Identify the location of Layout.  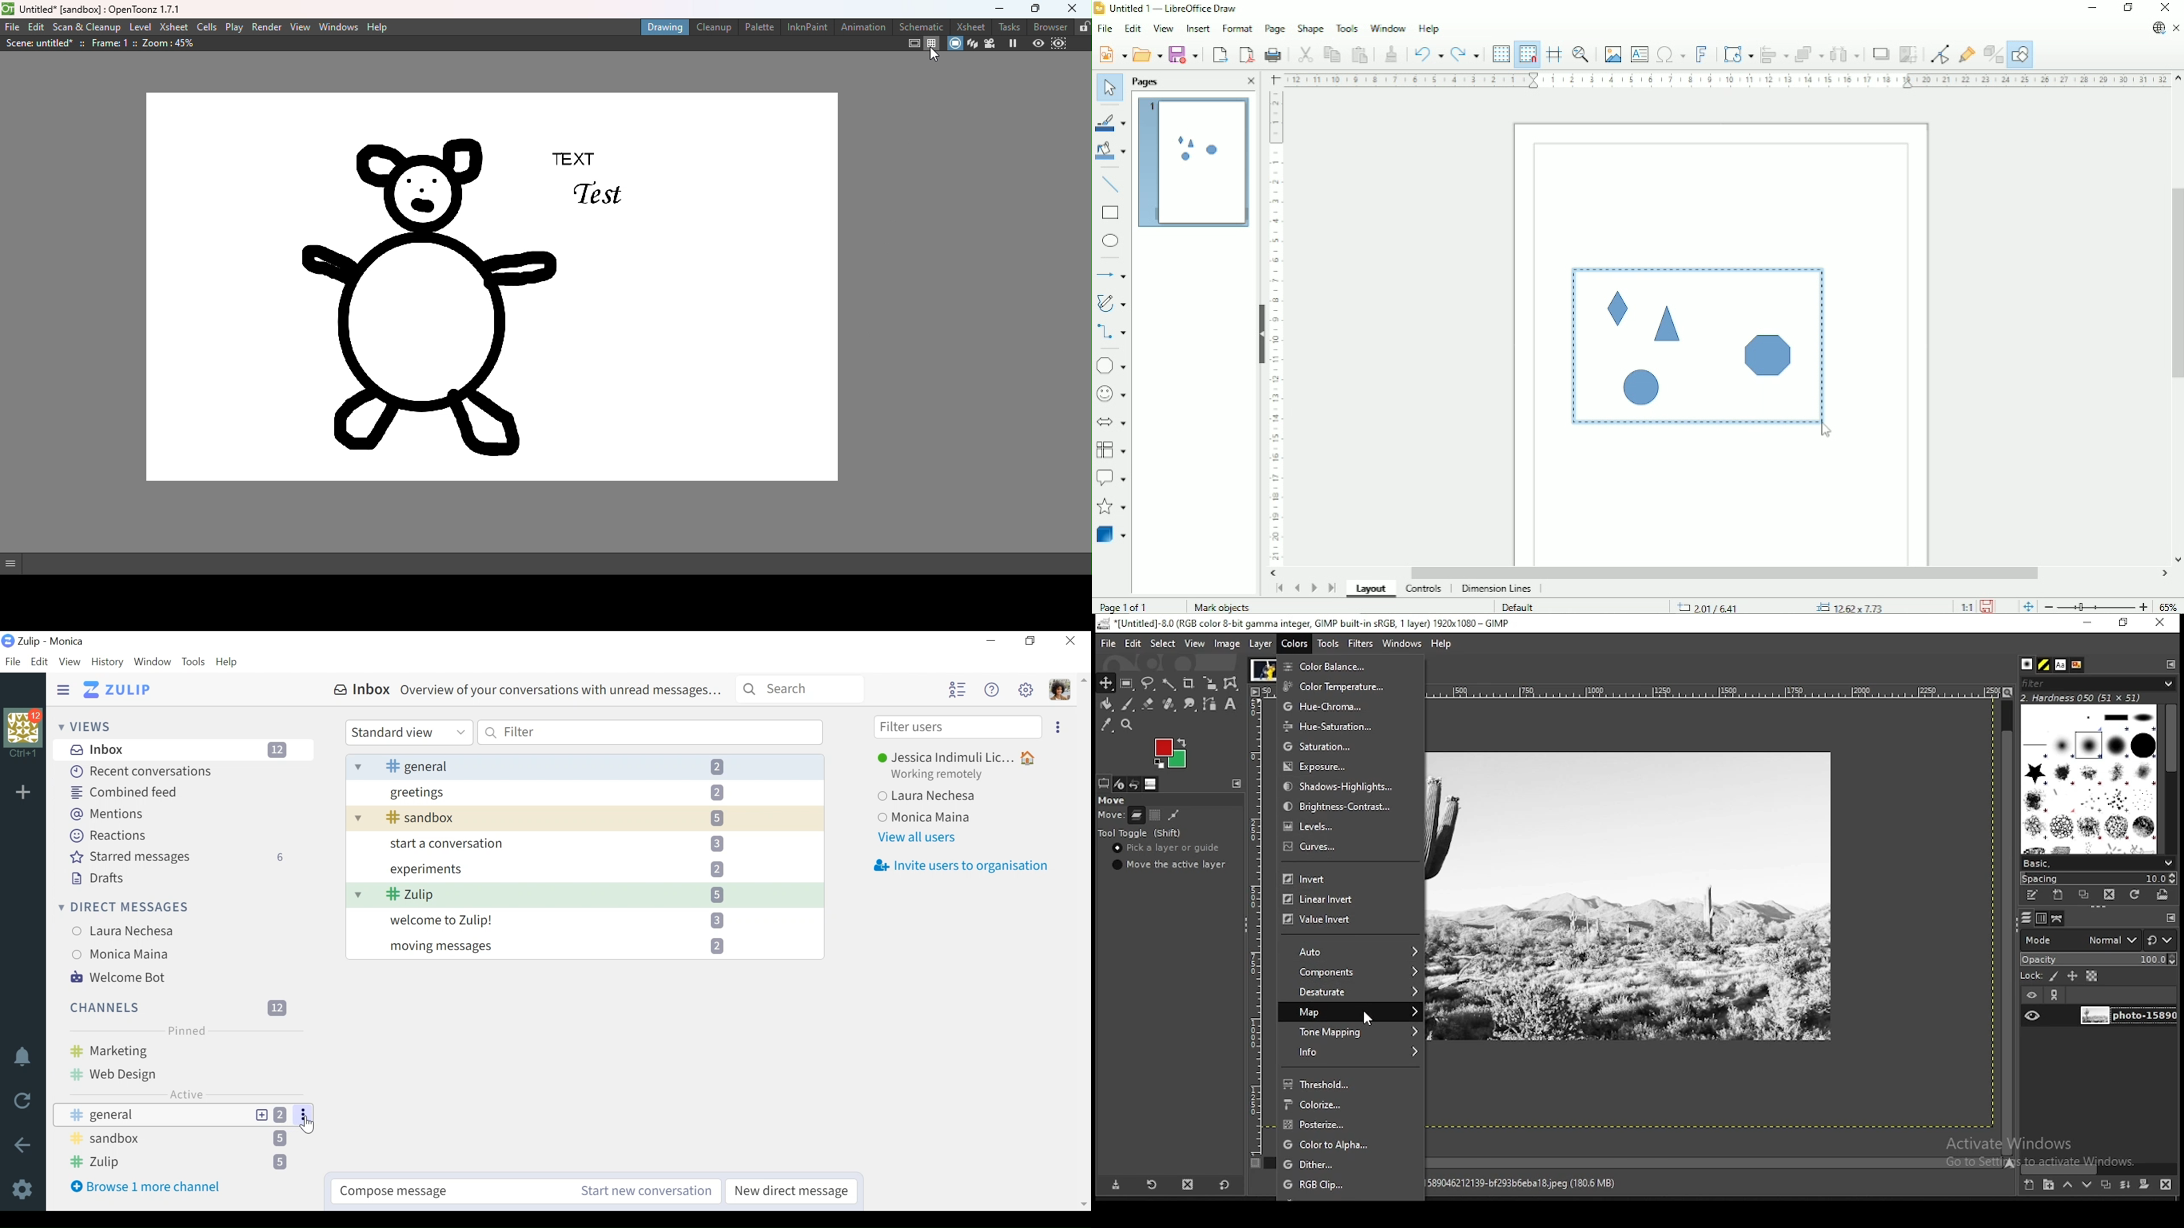
(1371, 588).